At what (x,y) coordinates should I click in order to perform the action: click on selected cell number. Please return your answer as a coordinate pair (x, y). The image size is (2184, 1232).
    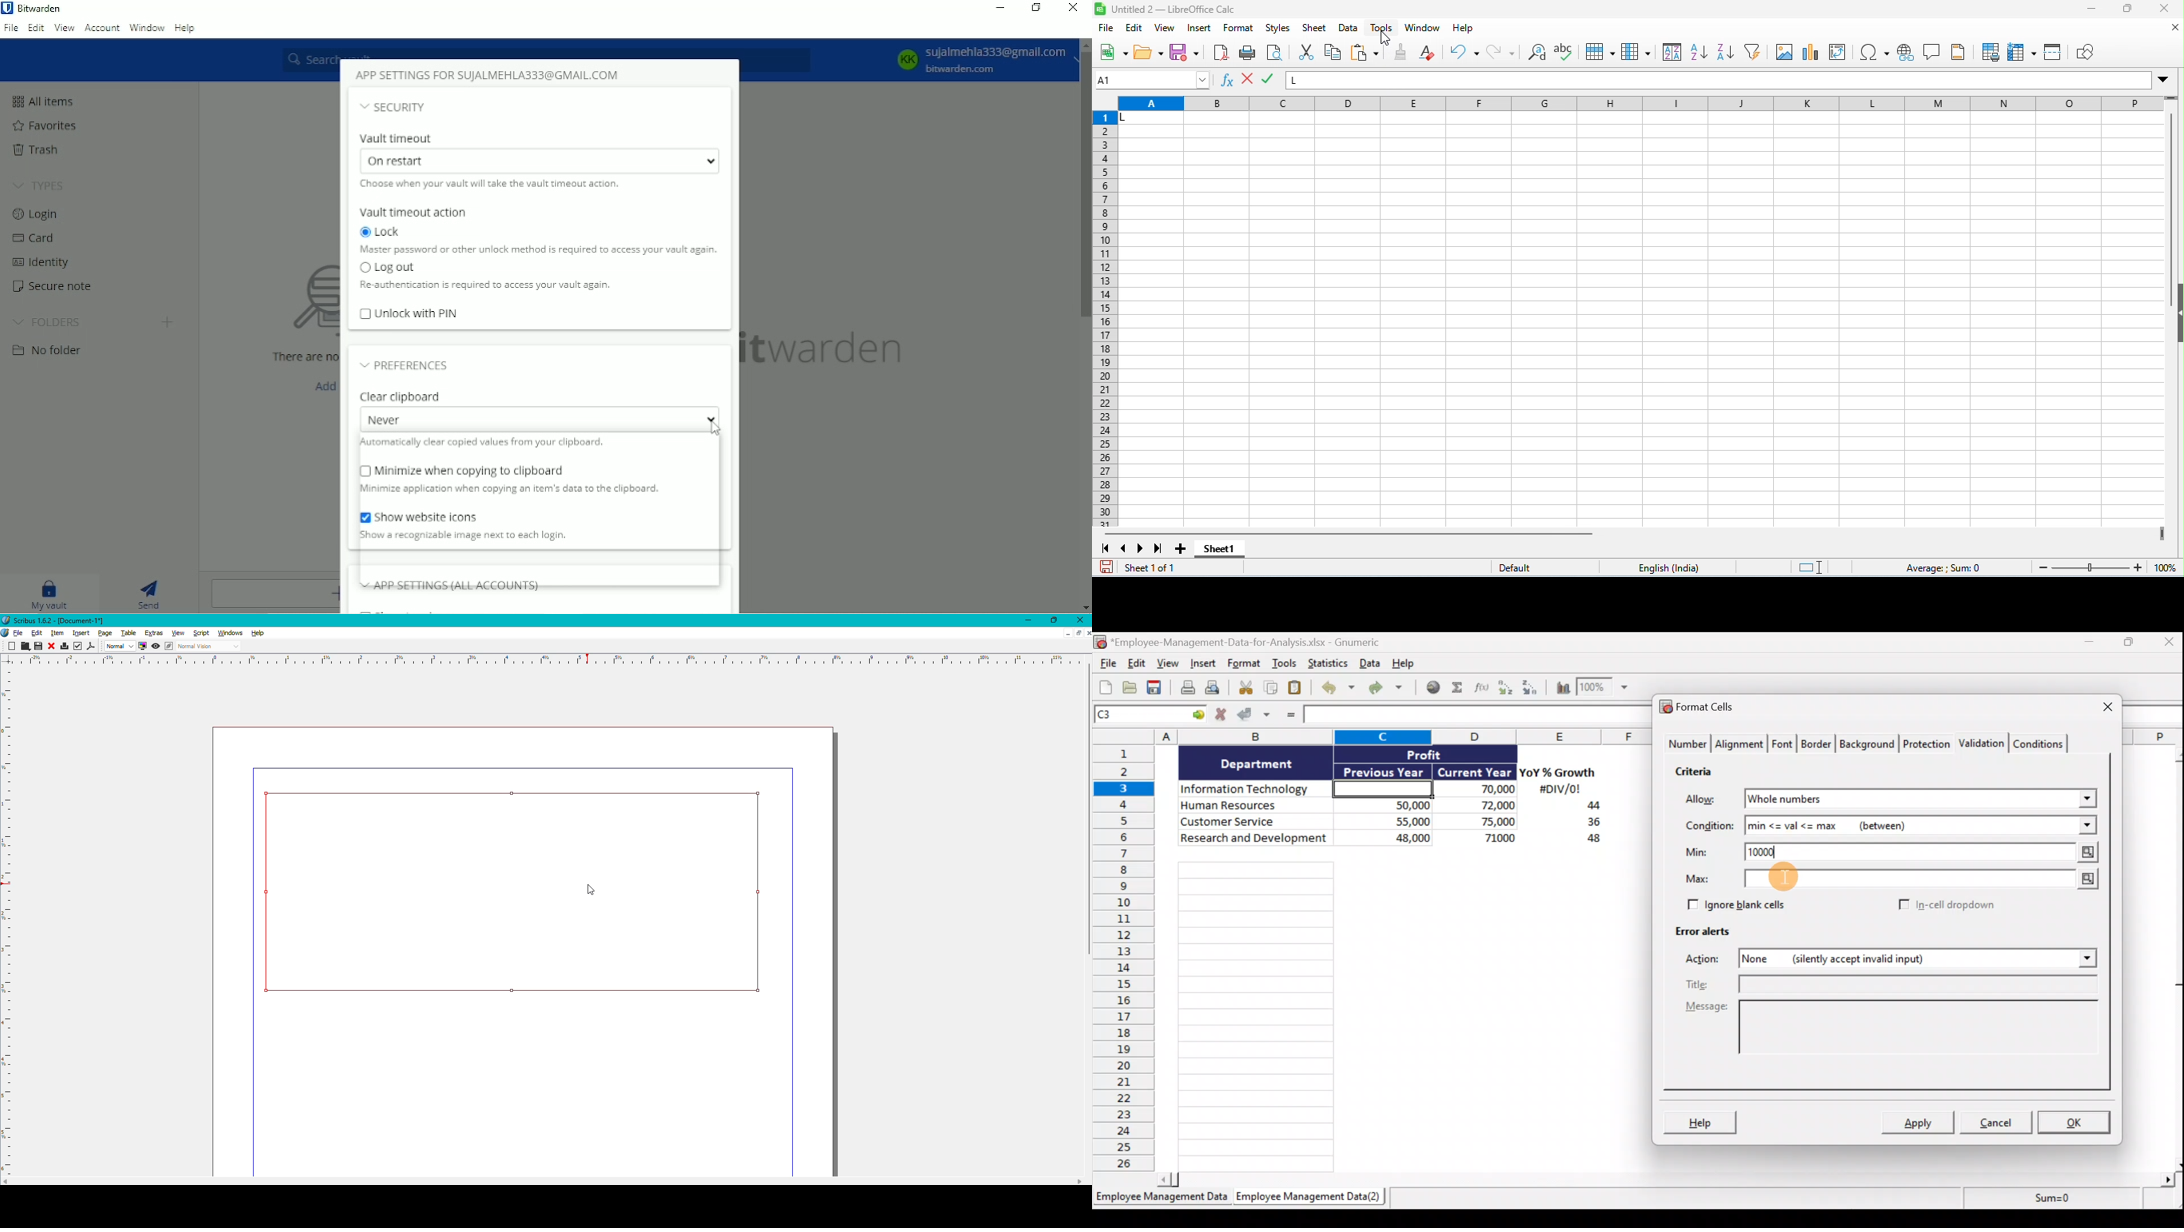
    Looking at the image, I should click on (1153, 80).